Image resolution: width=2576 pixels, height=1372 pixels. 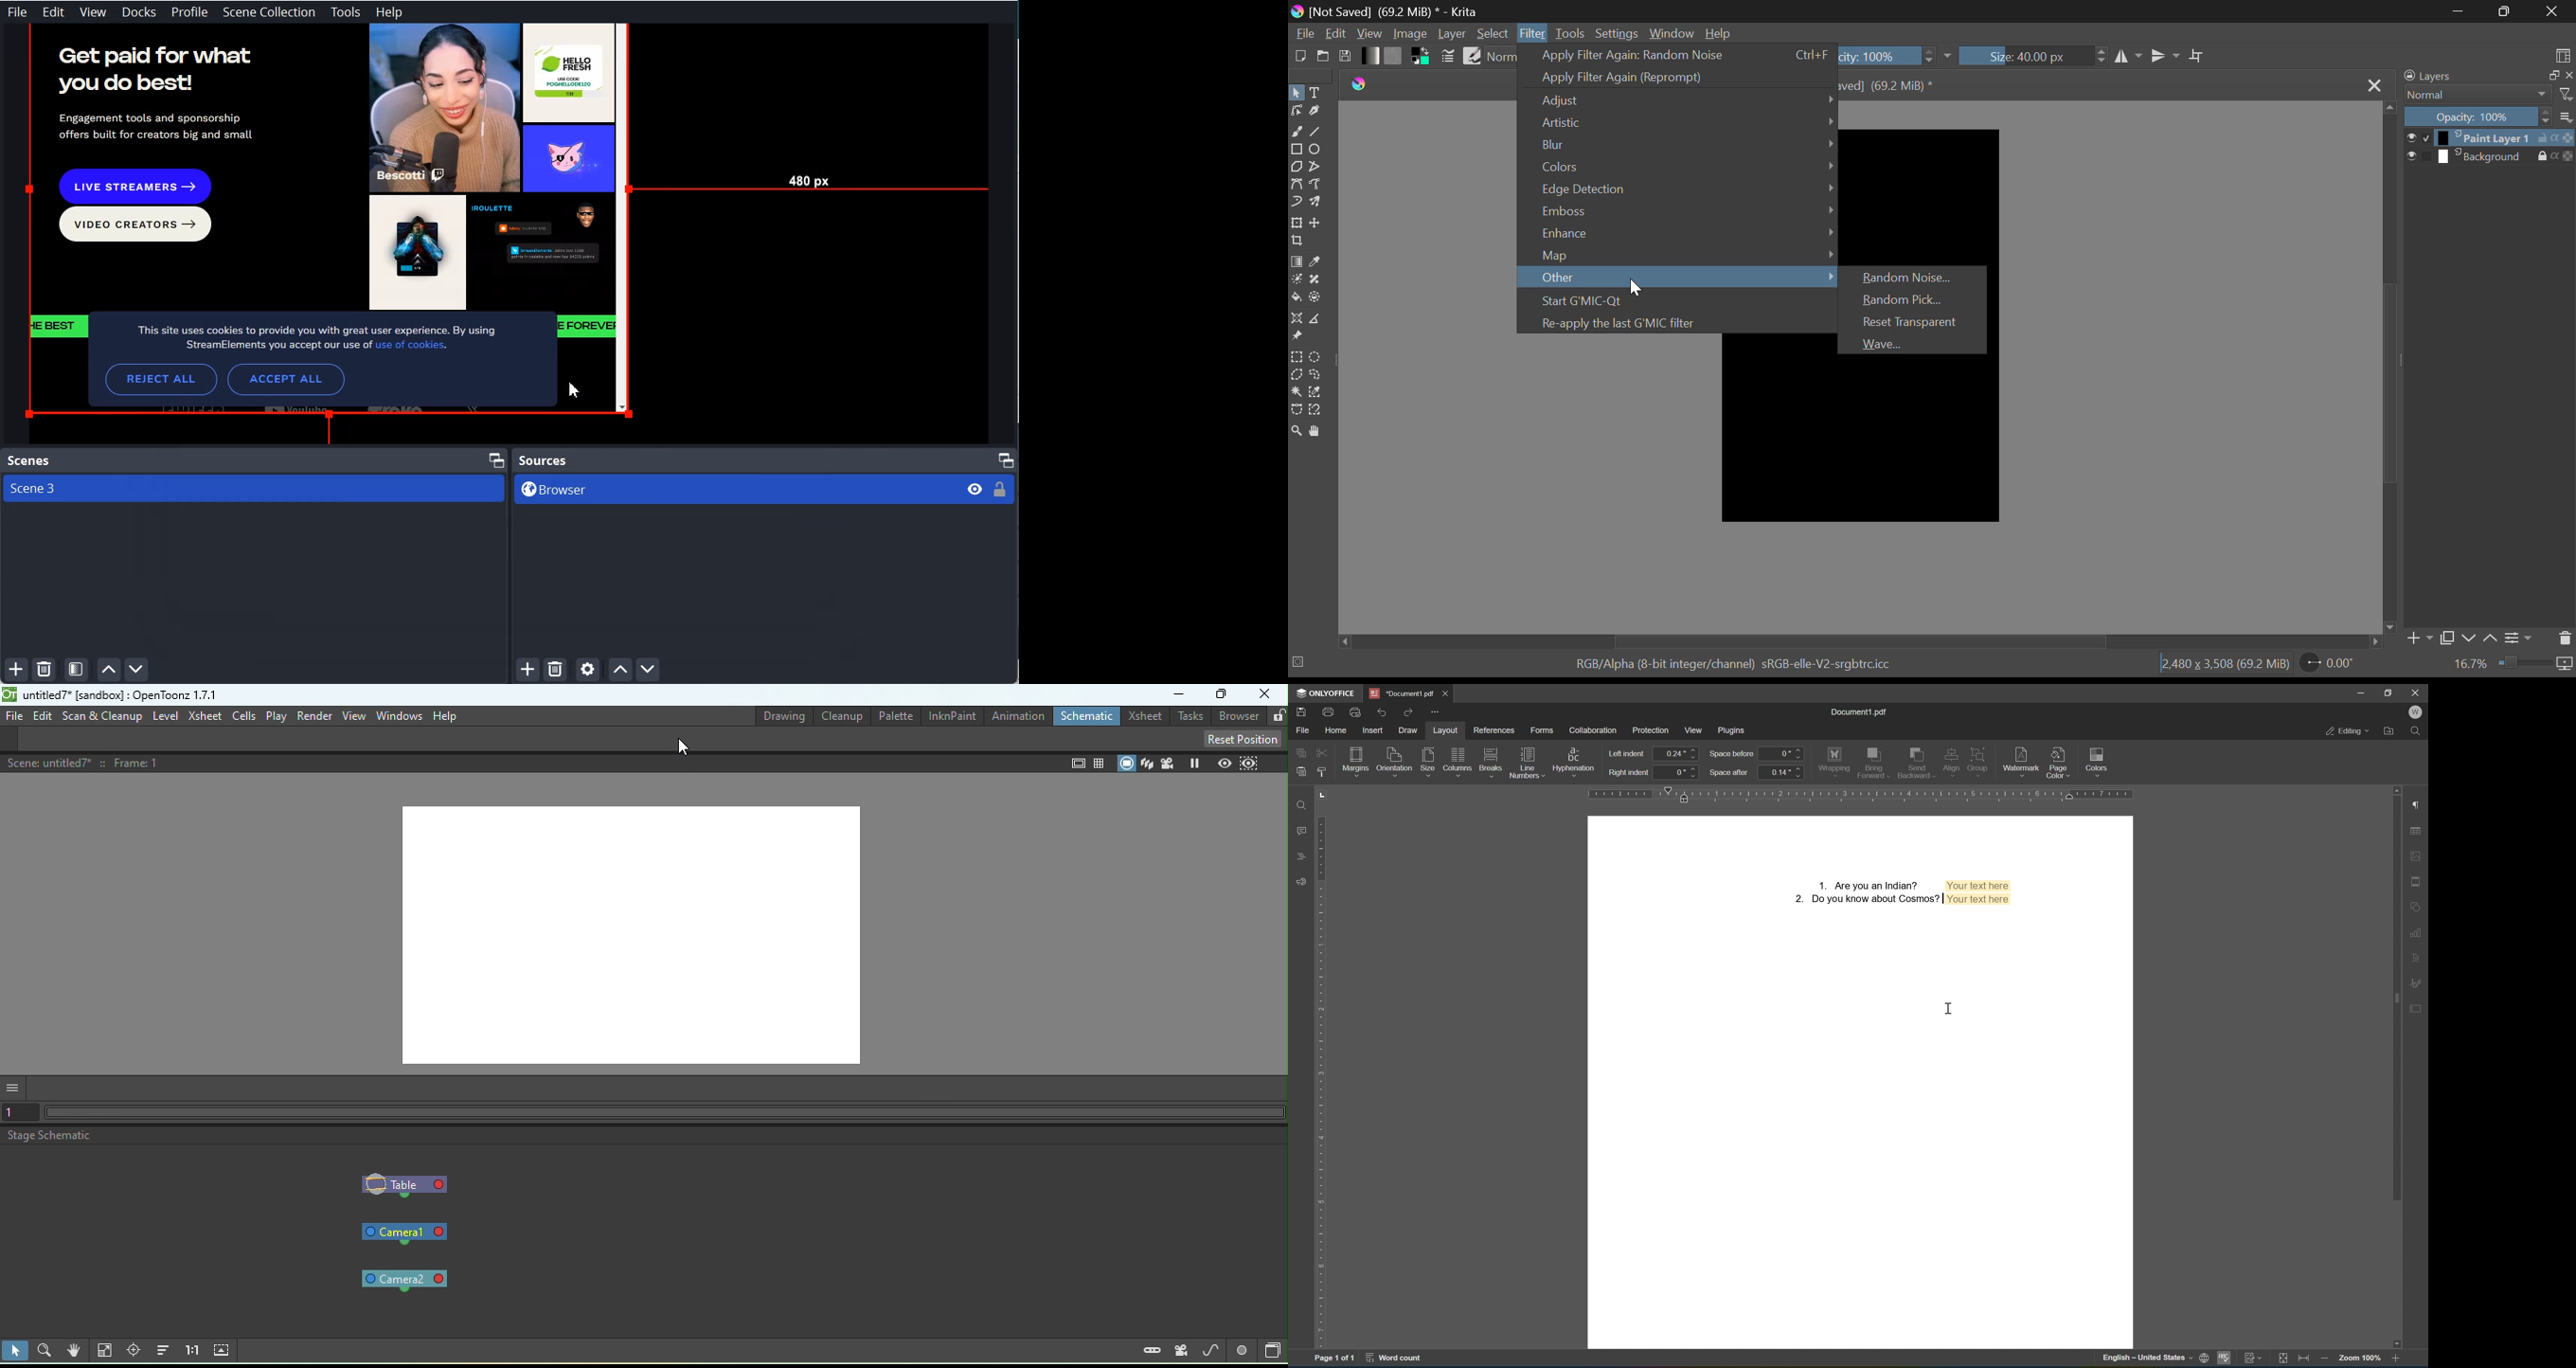 What do you see at coordinates (2481, 156) in the screenshot?
I see `background` at bounding box center [2481, 156].